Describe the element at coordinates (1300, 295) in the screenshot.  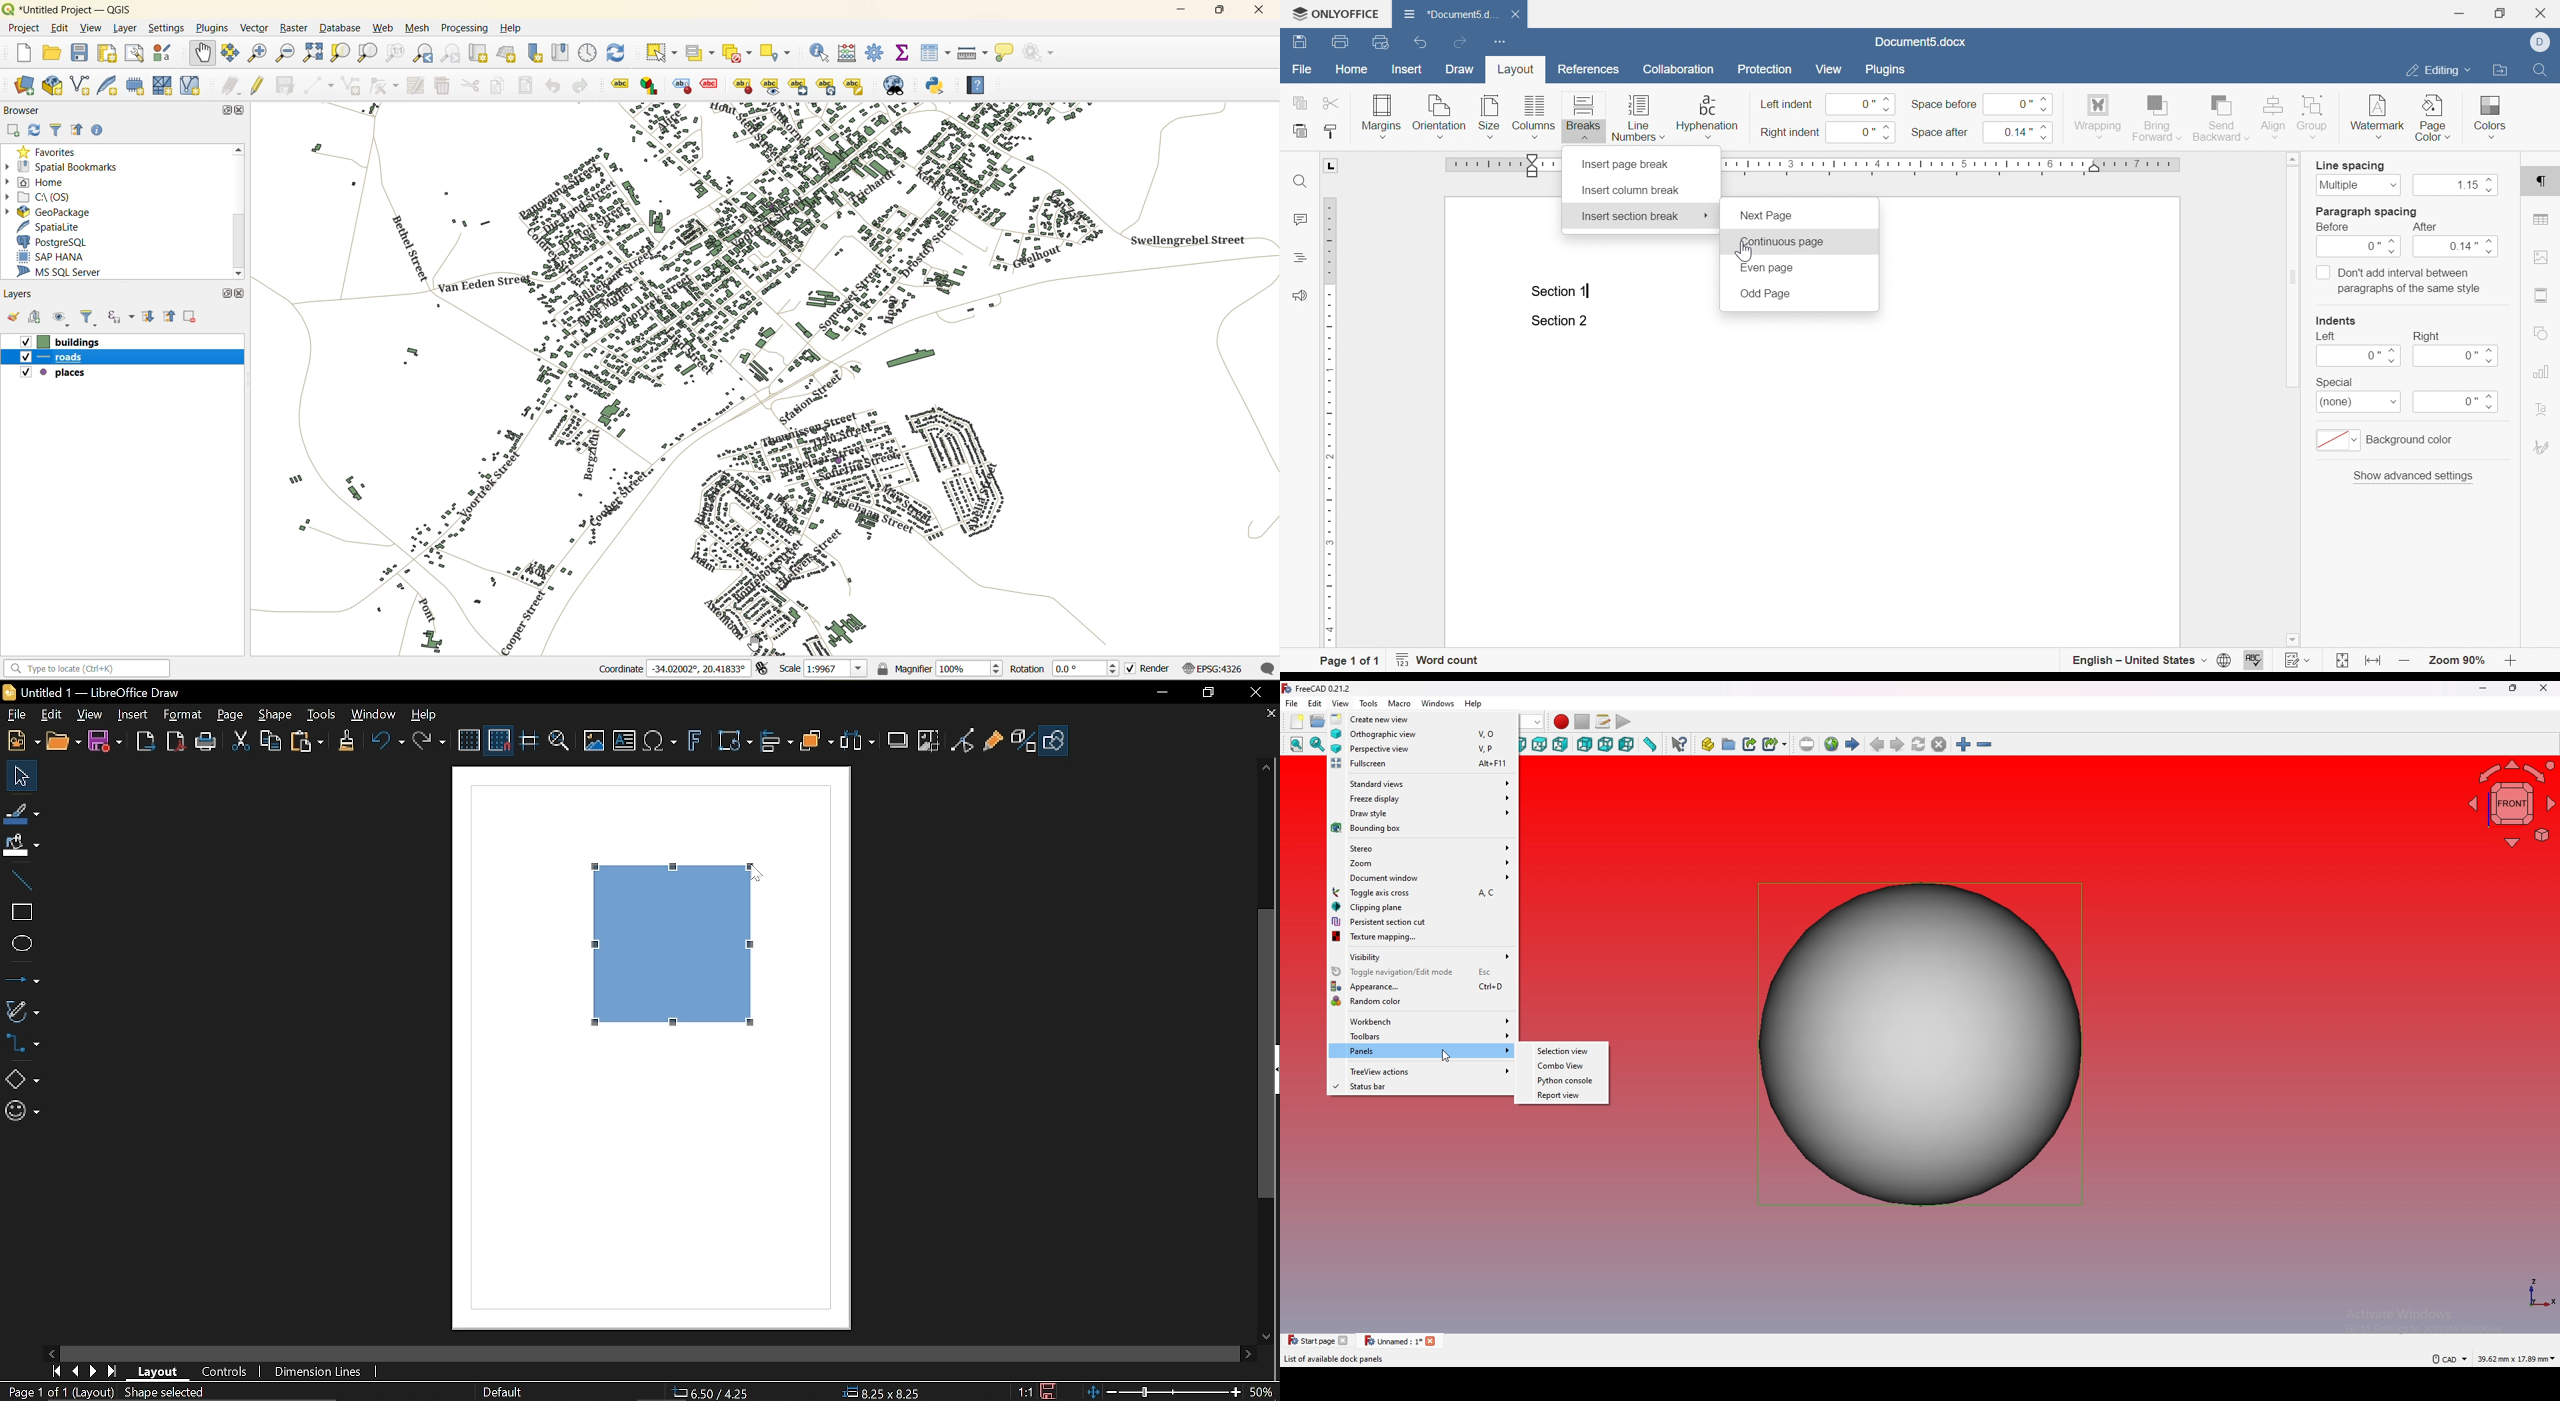
I see `feedback & support` at that location.